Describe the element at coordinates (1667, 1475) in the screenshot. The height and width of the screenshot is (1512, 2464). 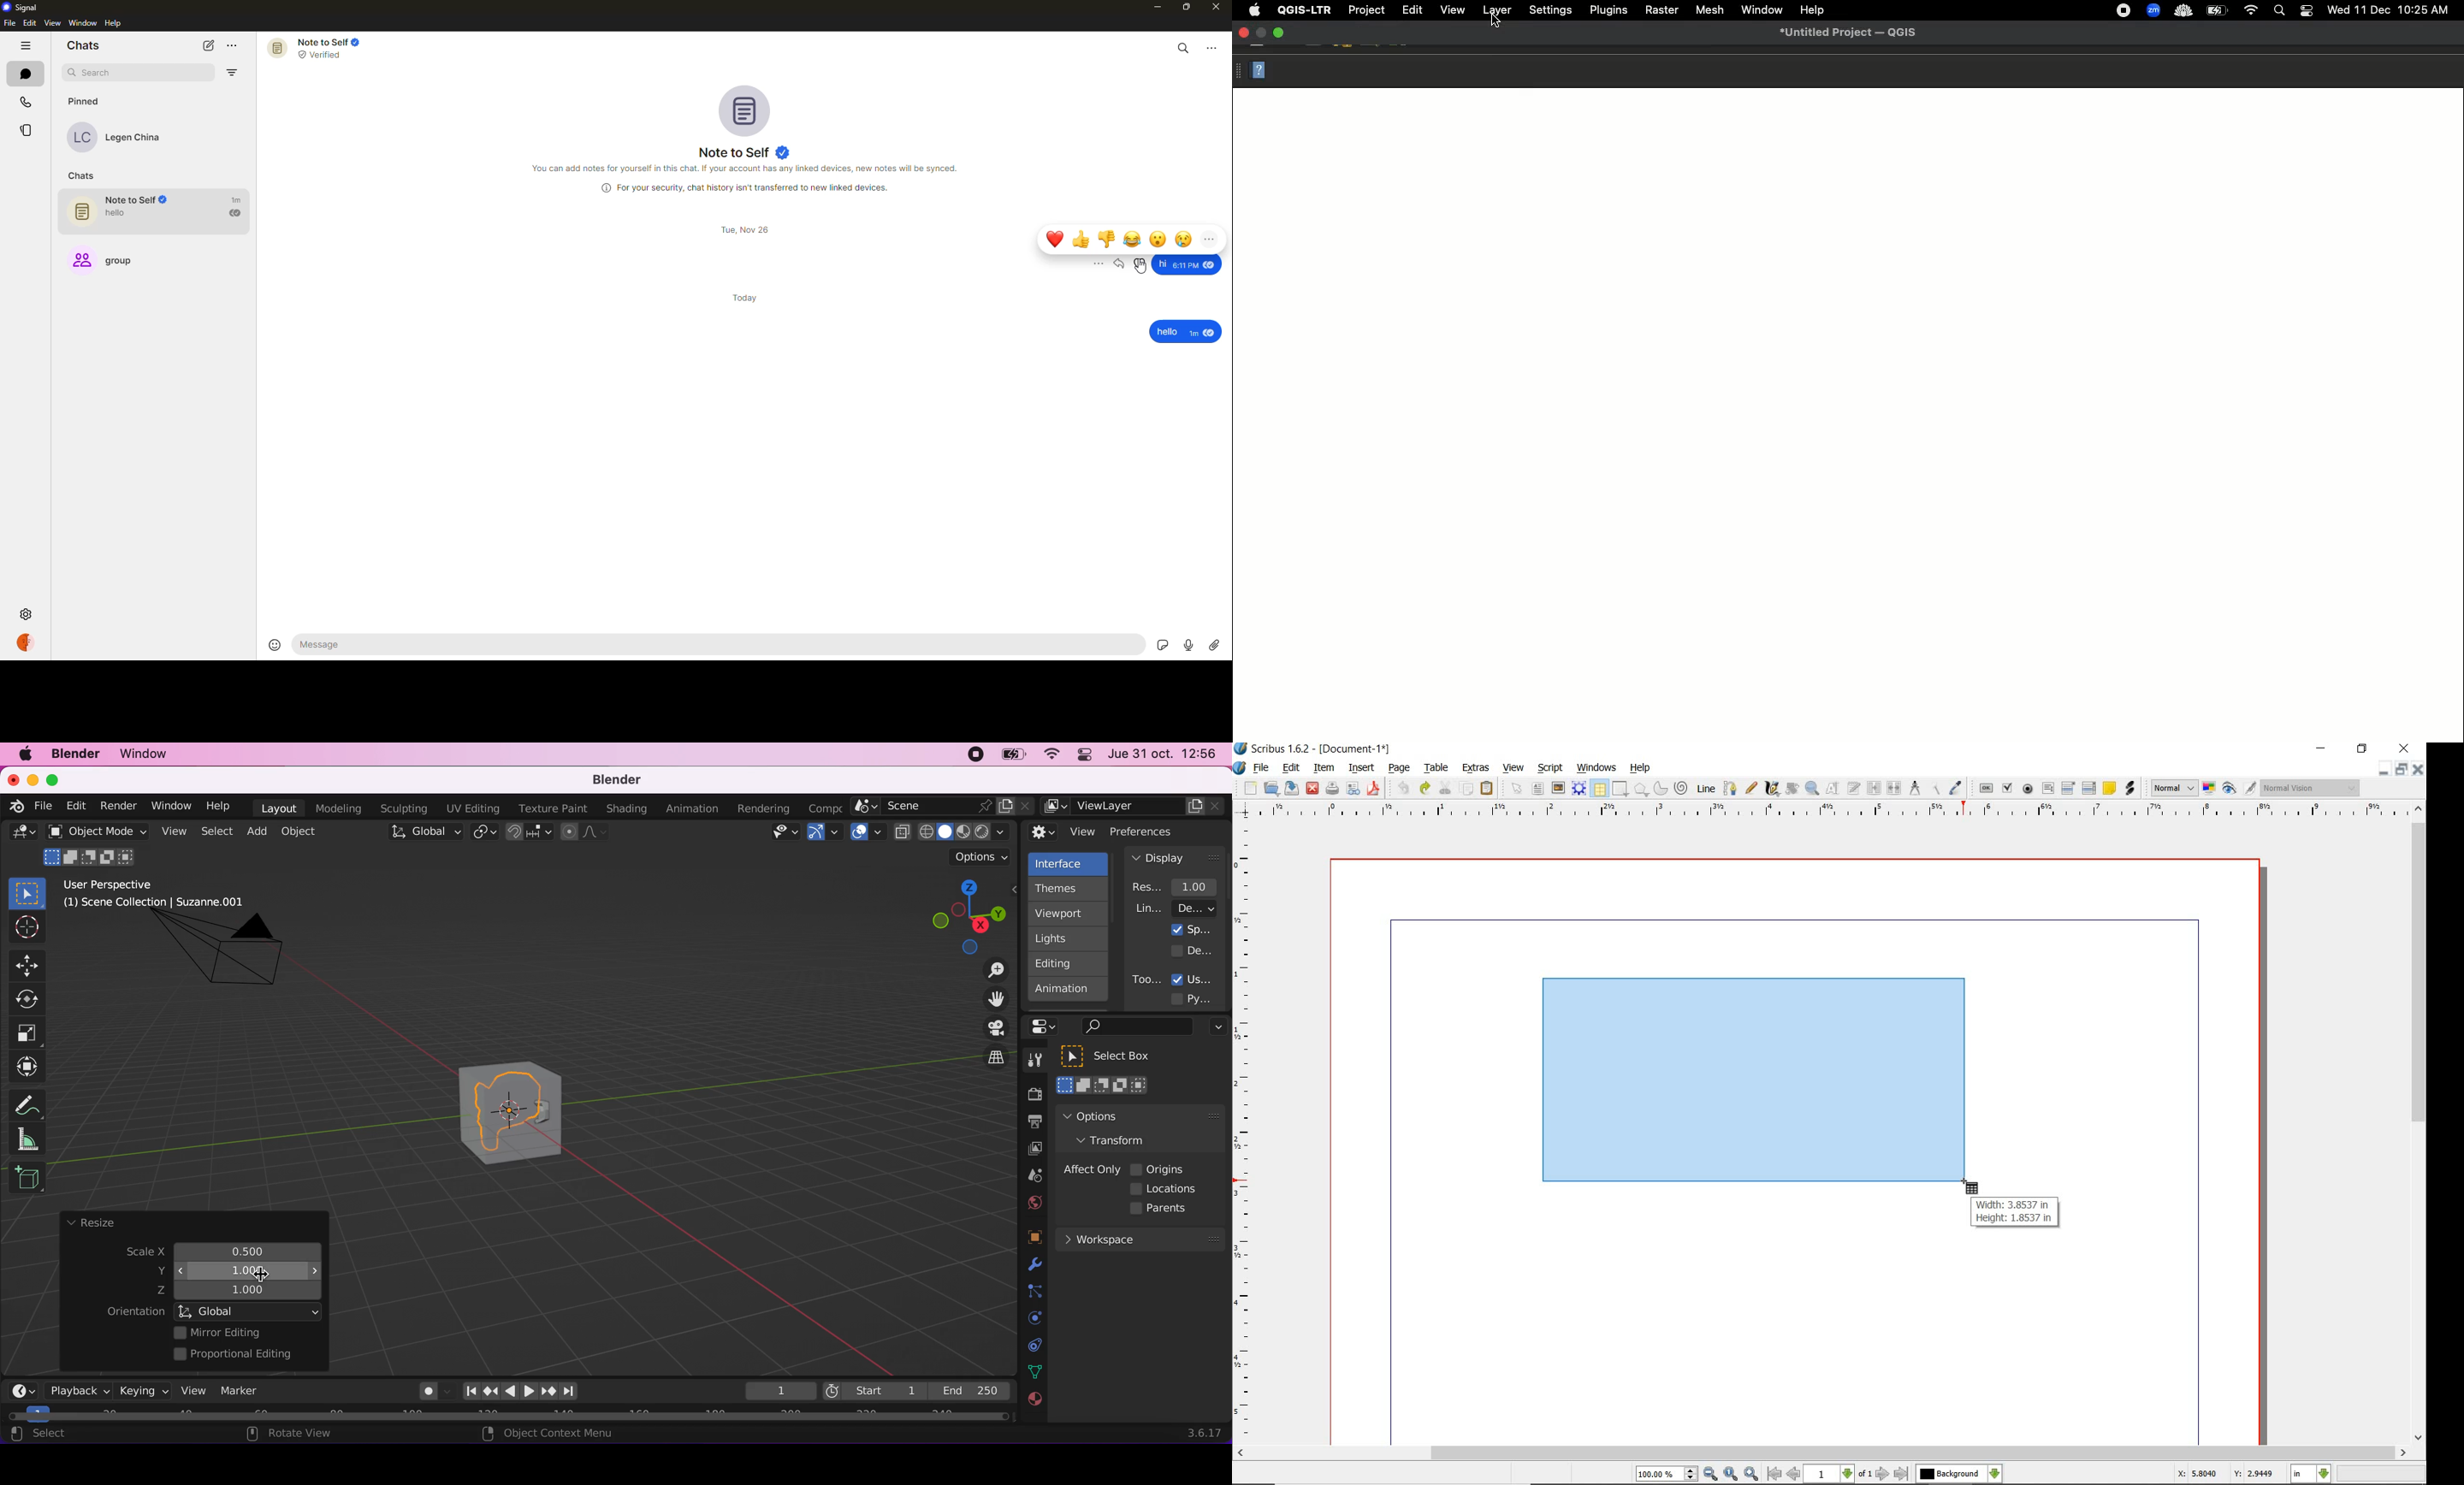
I see `select current zoom level` at that location.